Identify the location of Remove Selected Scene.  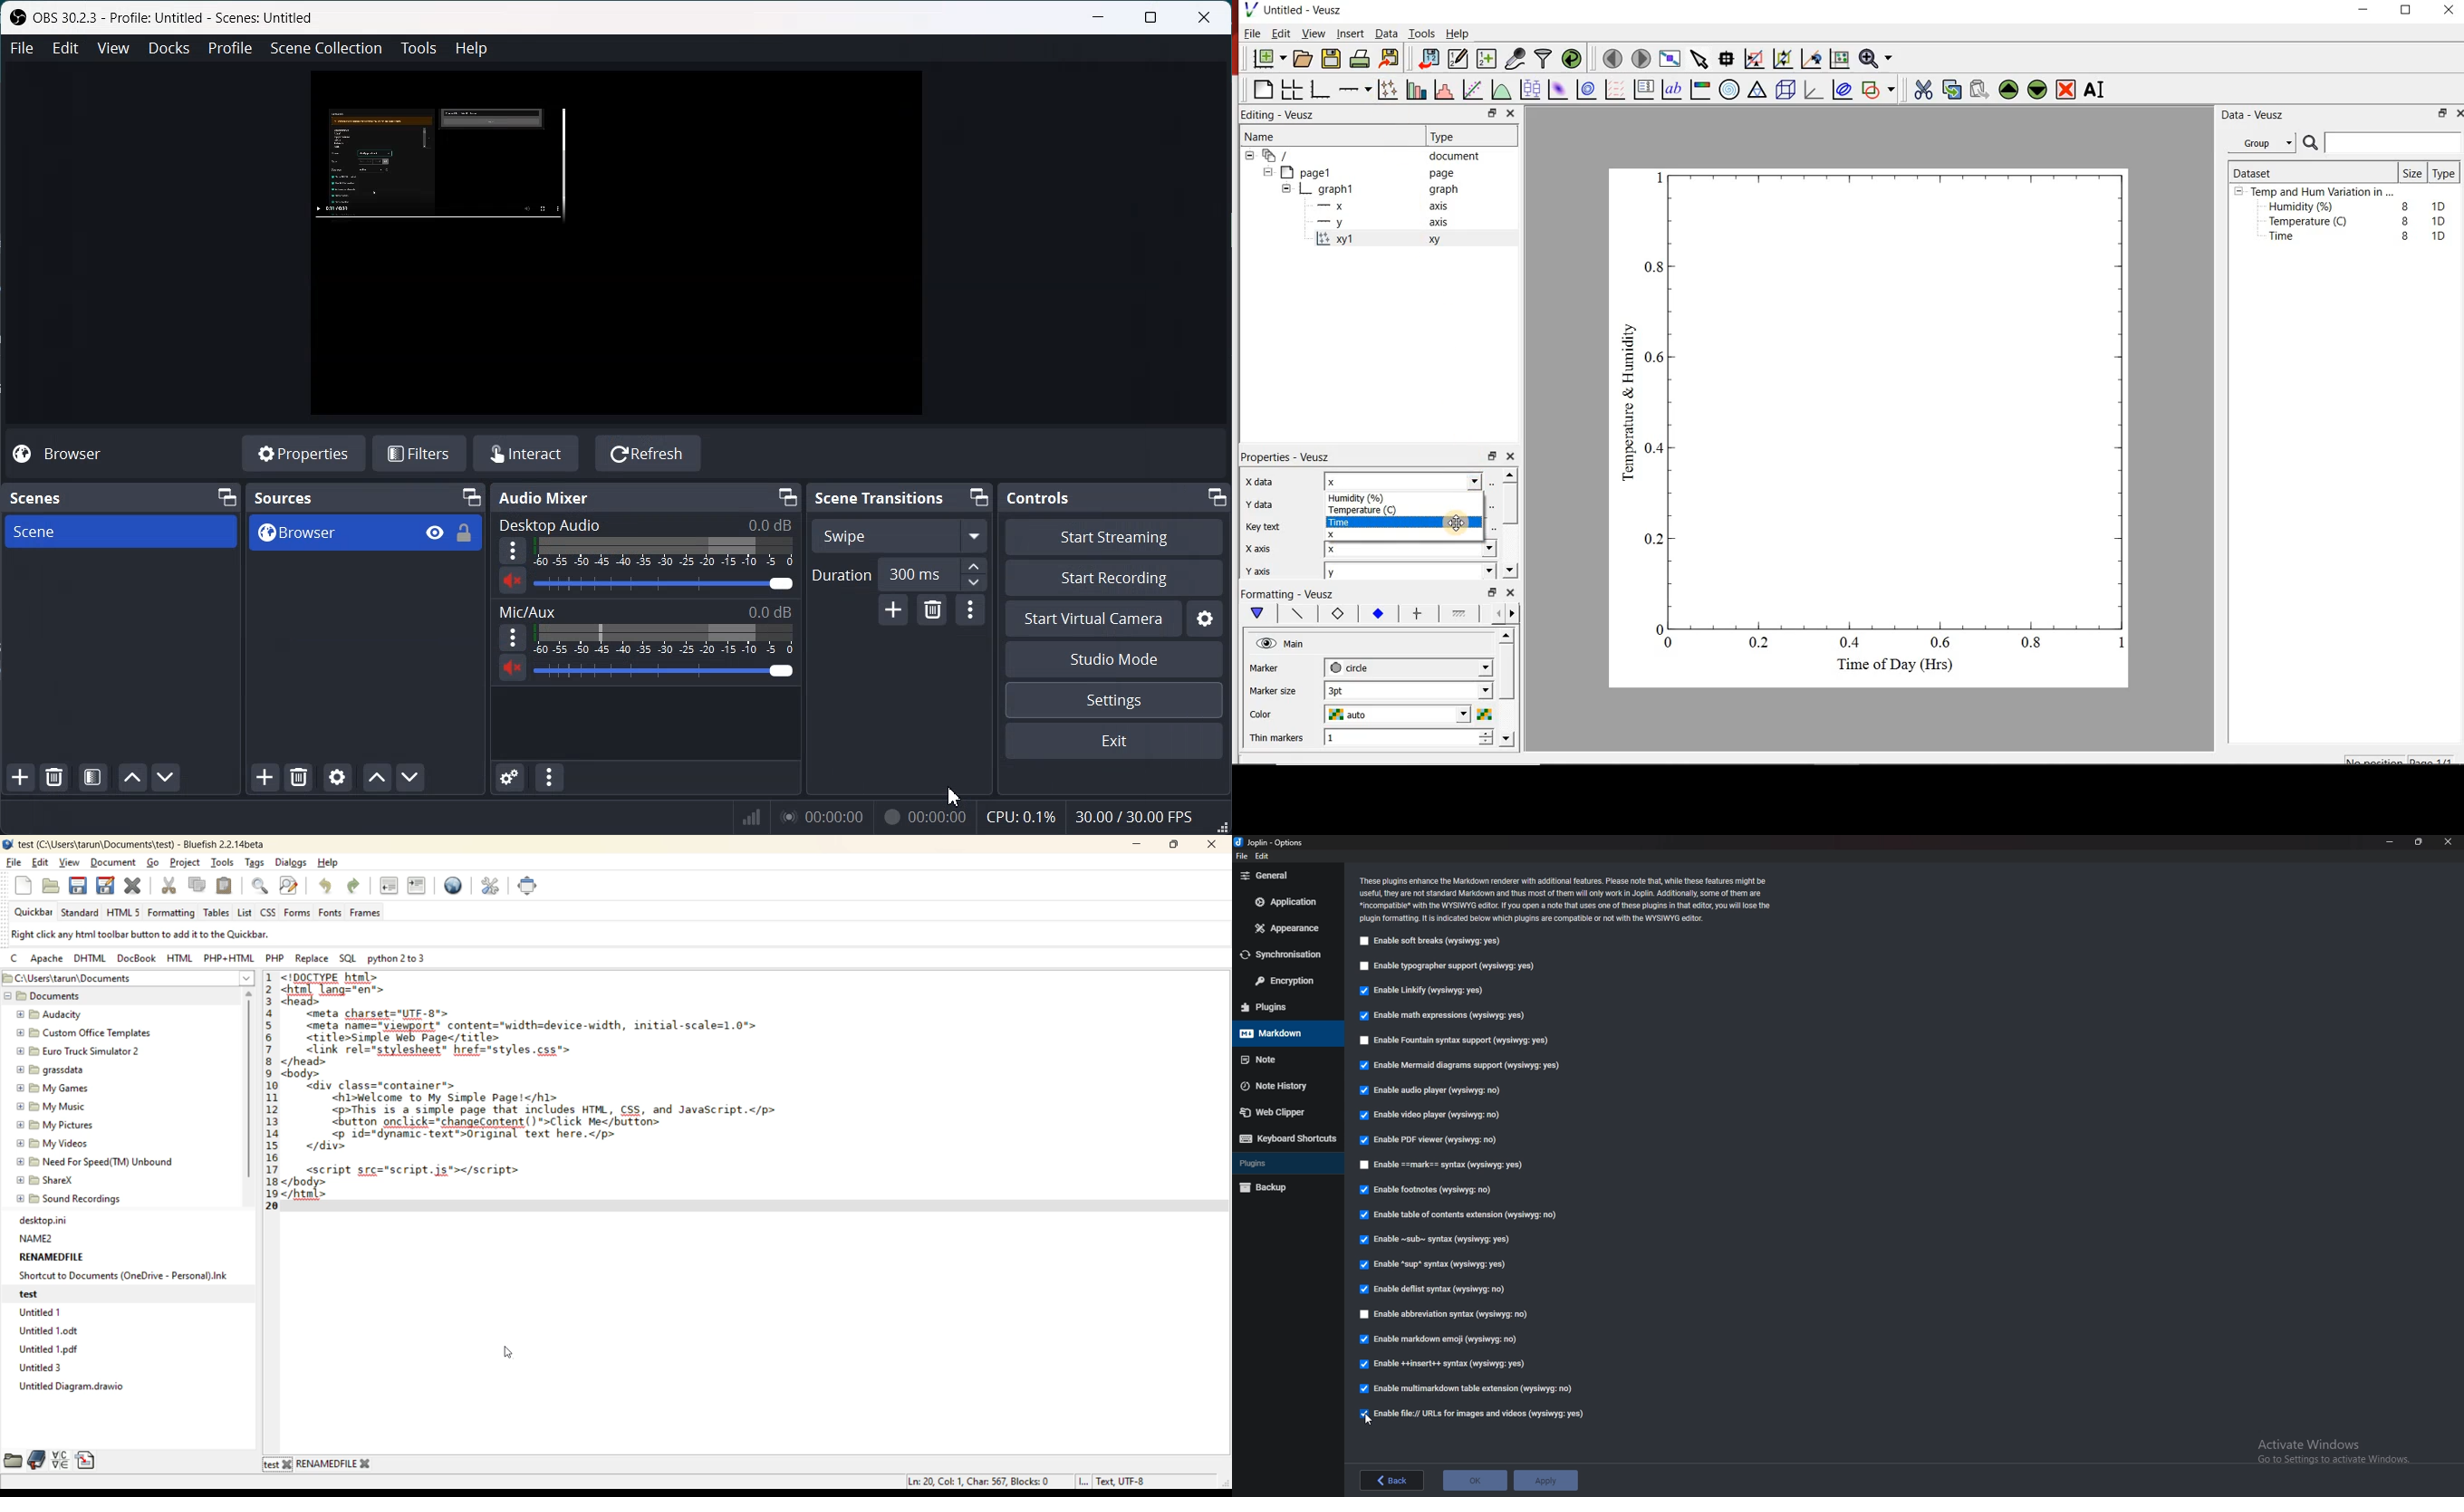
(54, 777).